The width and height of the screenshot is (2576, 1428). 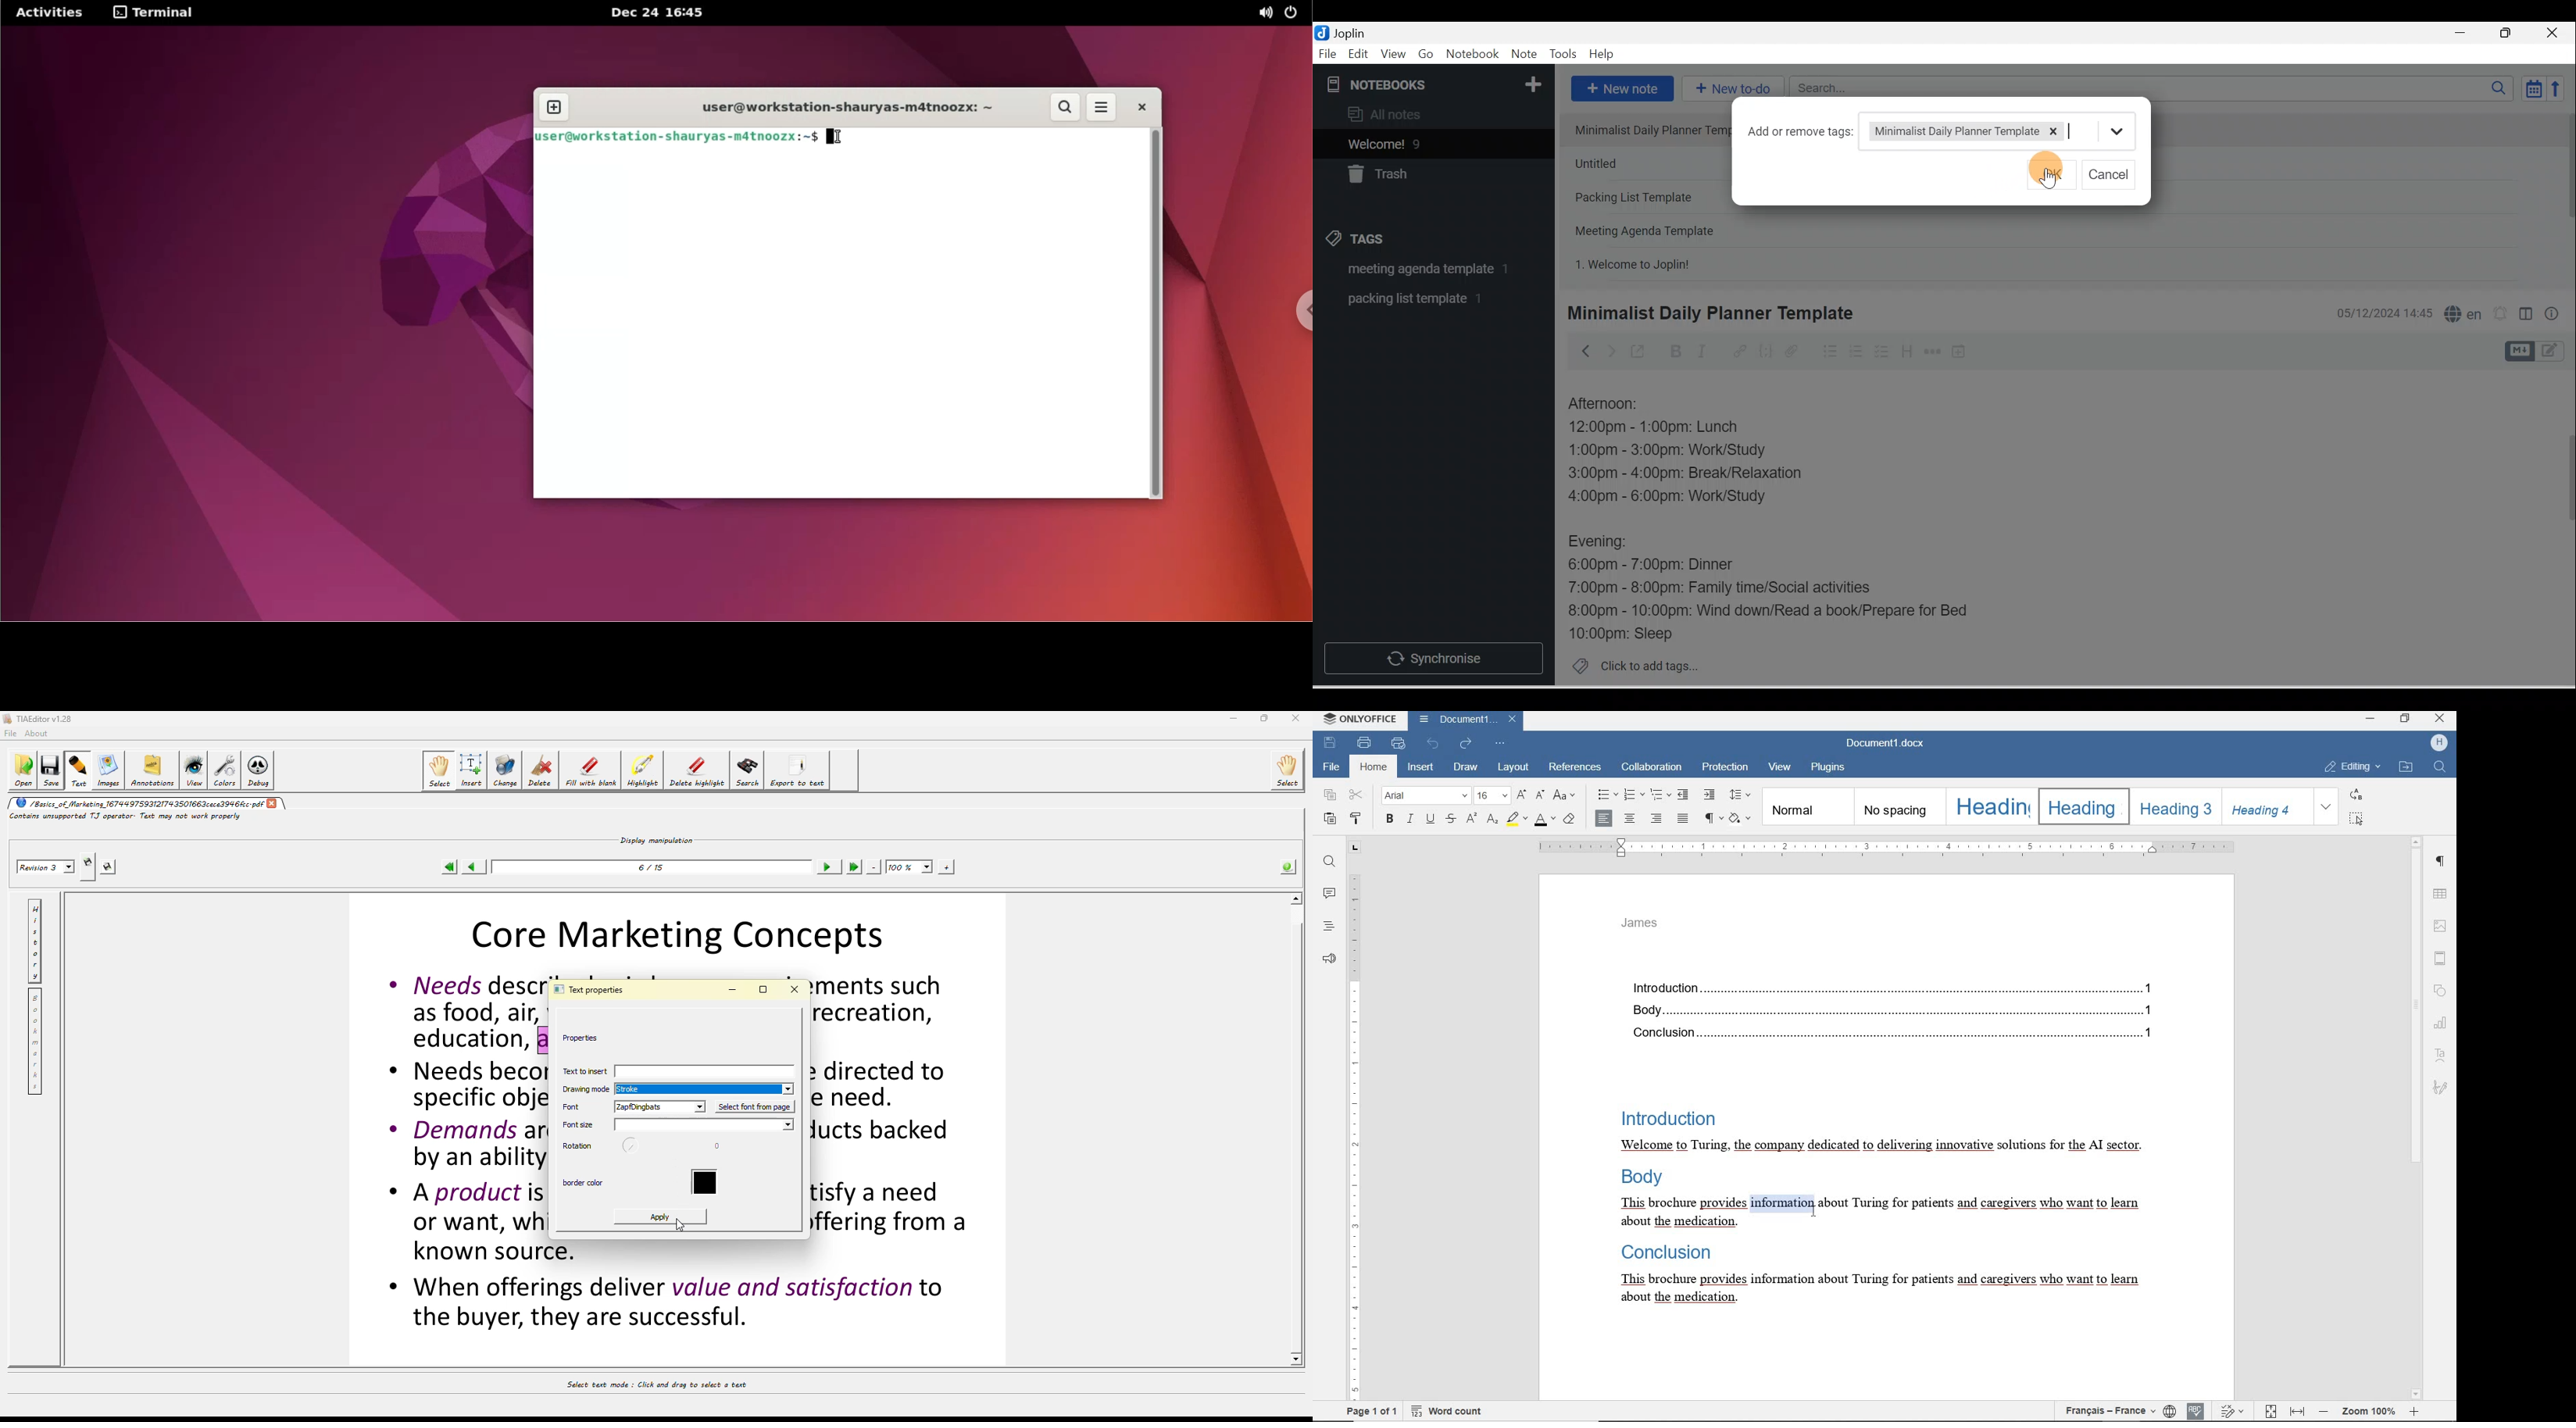 I want to click on Attach file, so click(x=1795, y=351).